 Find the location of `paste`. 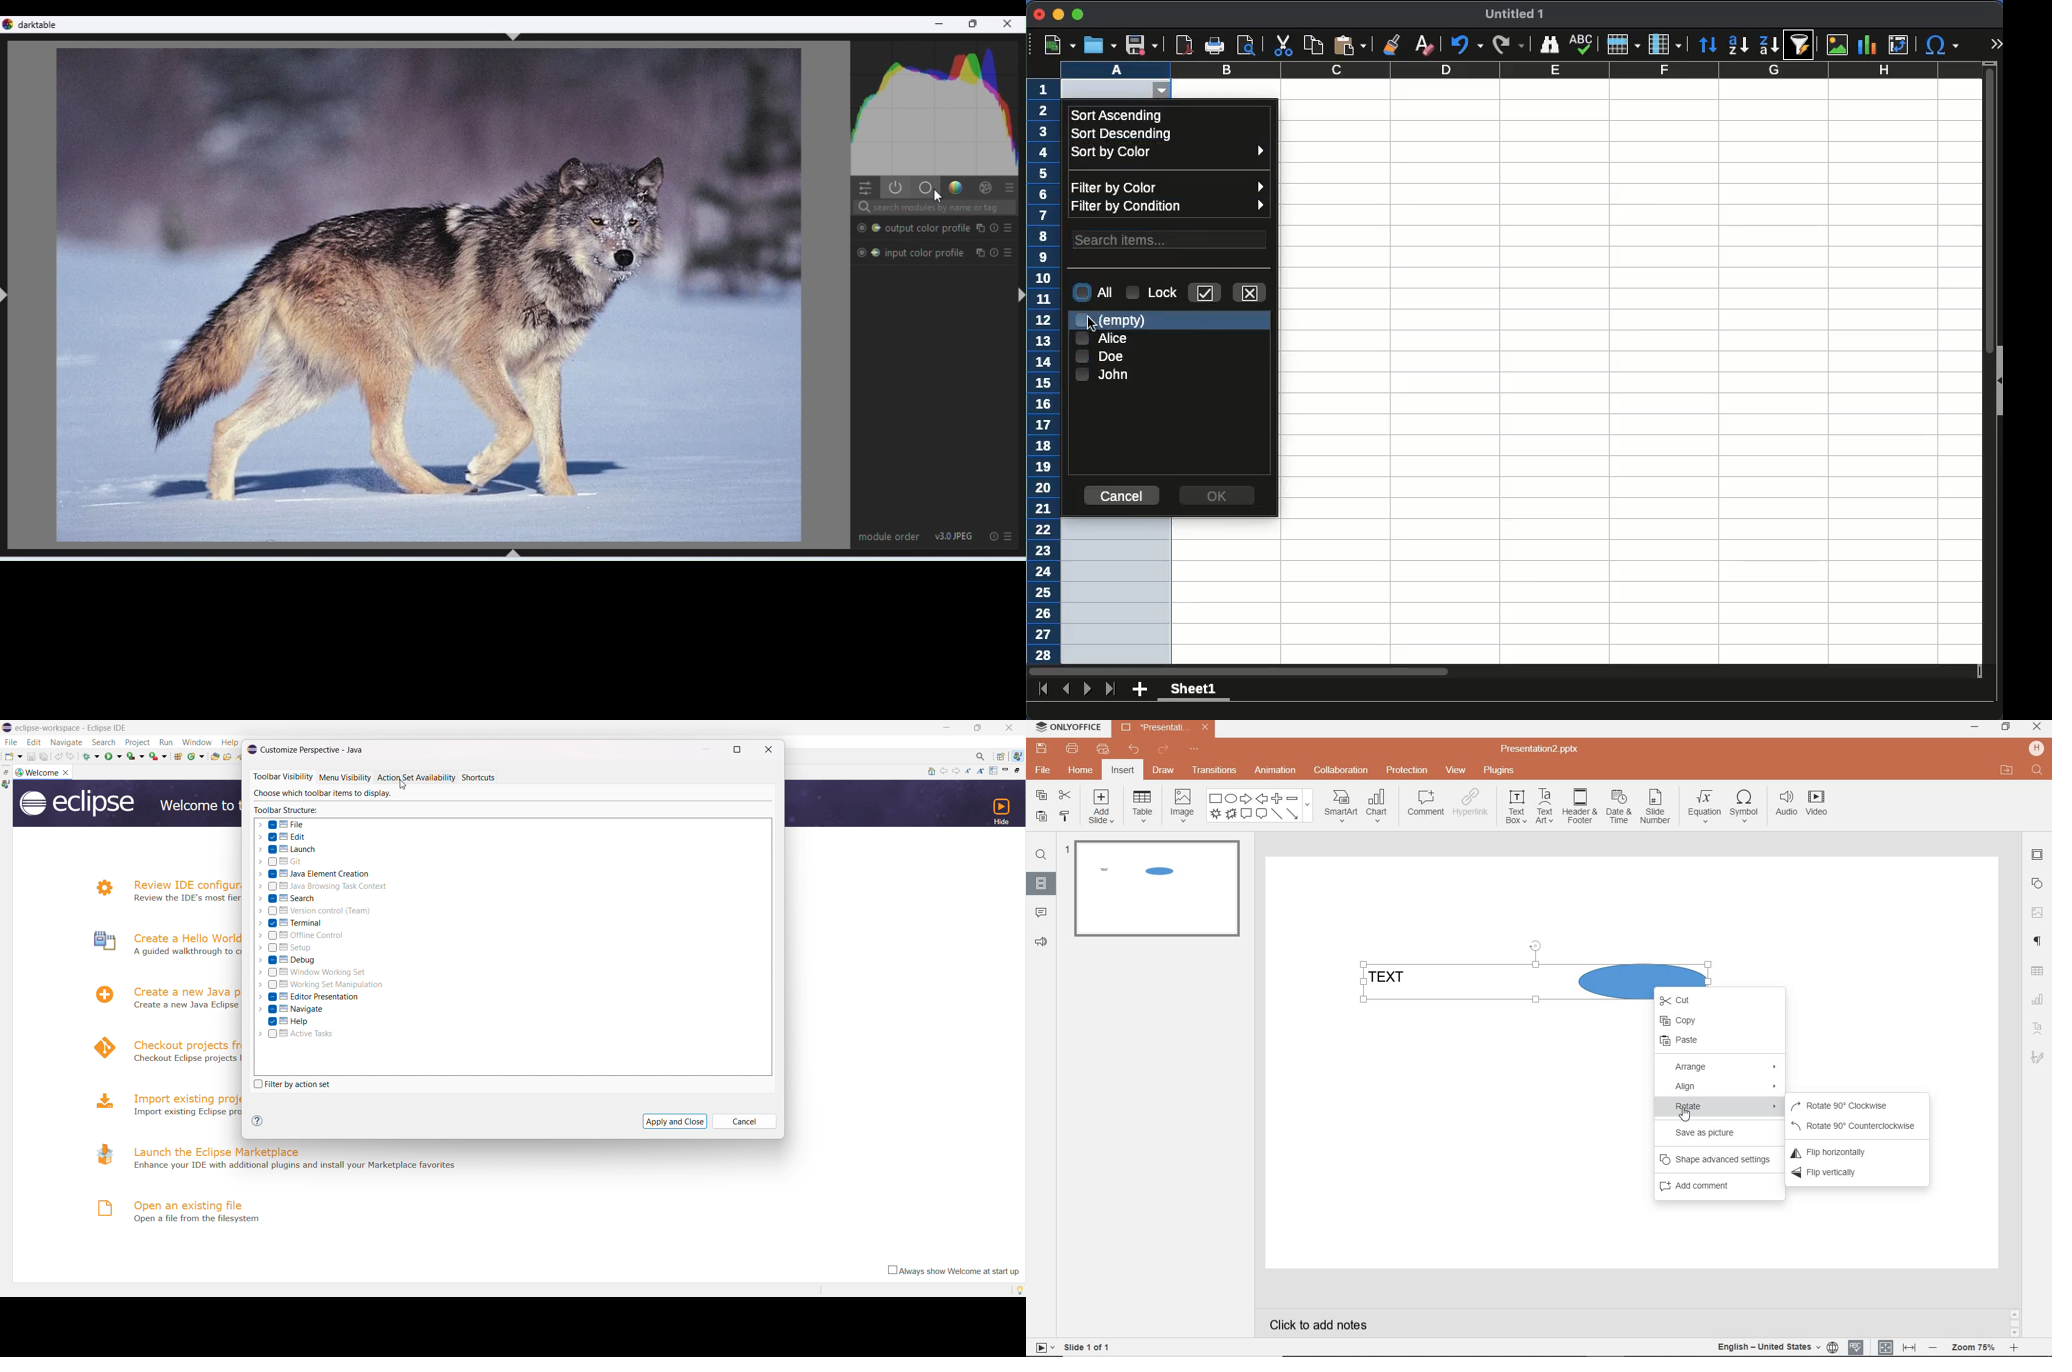

paste is located at coordinates (1715, 1042).